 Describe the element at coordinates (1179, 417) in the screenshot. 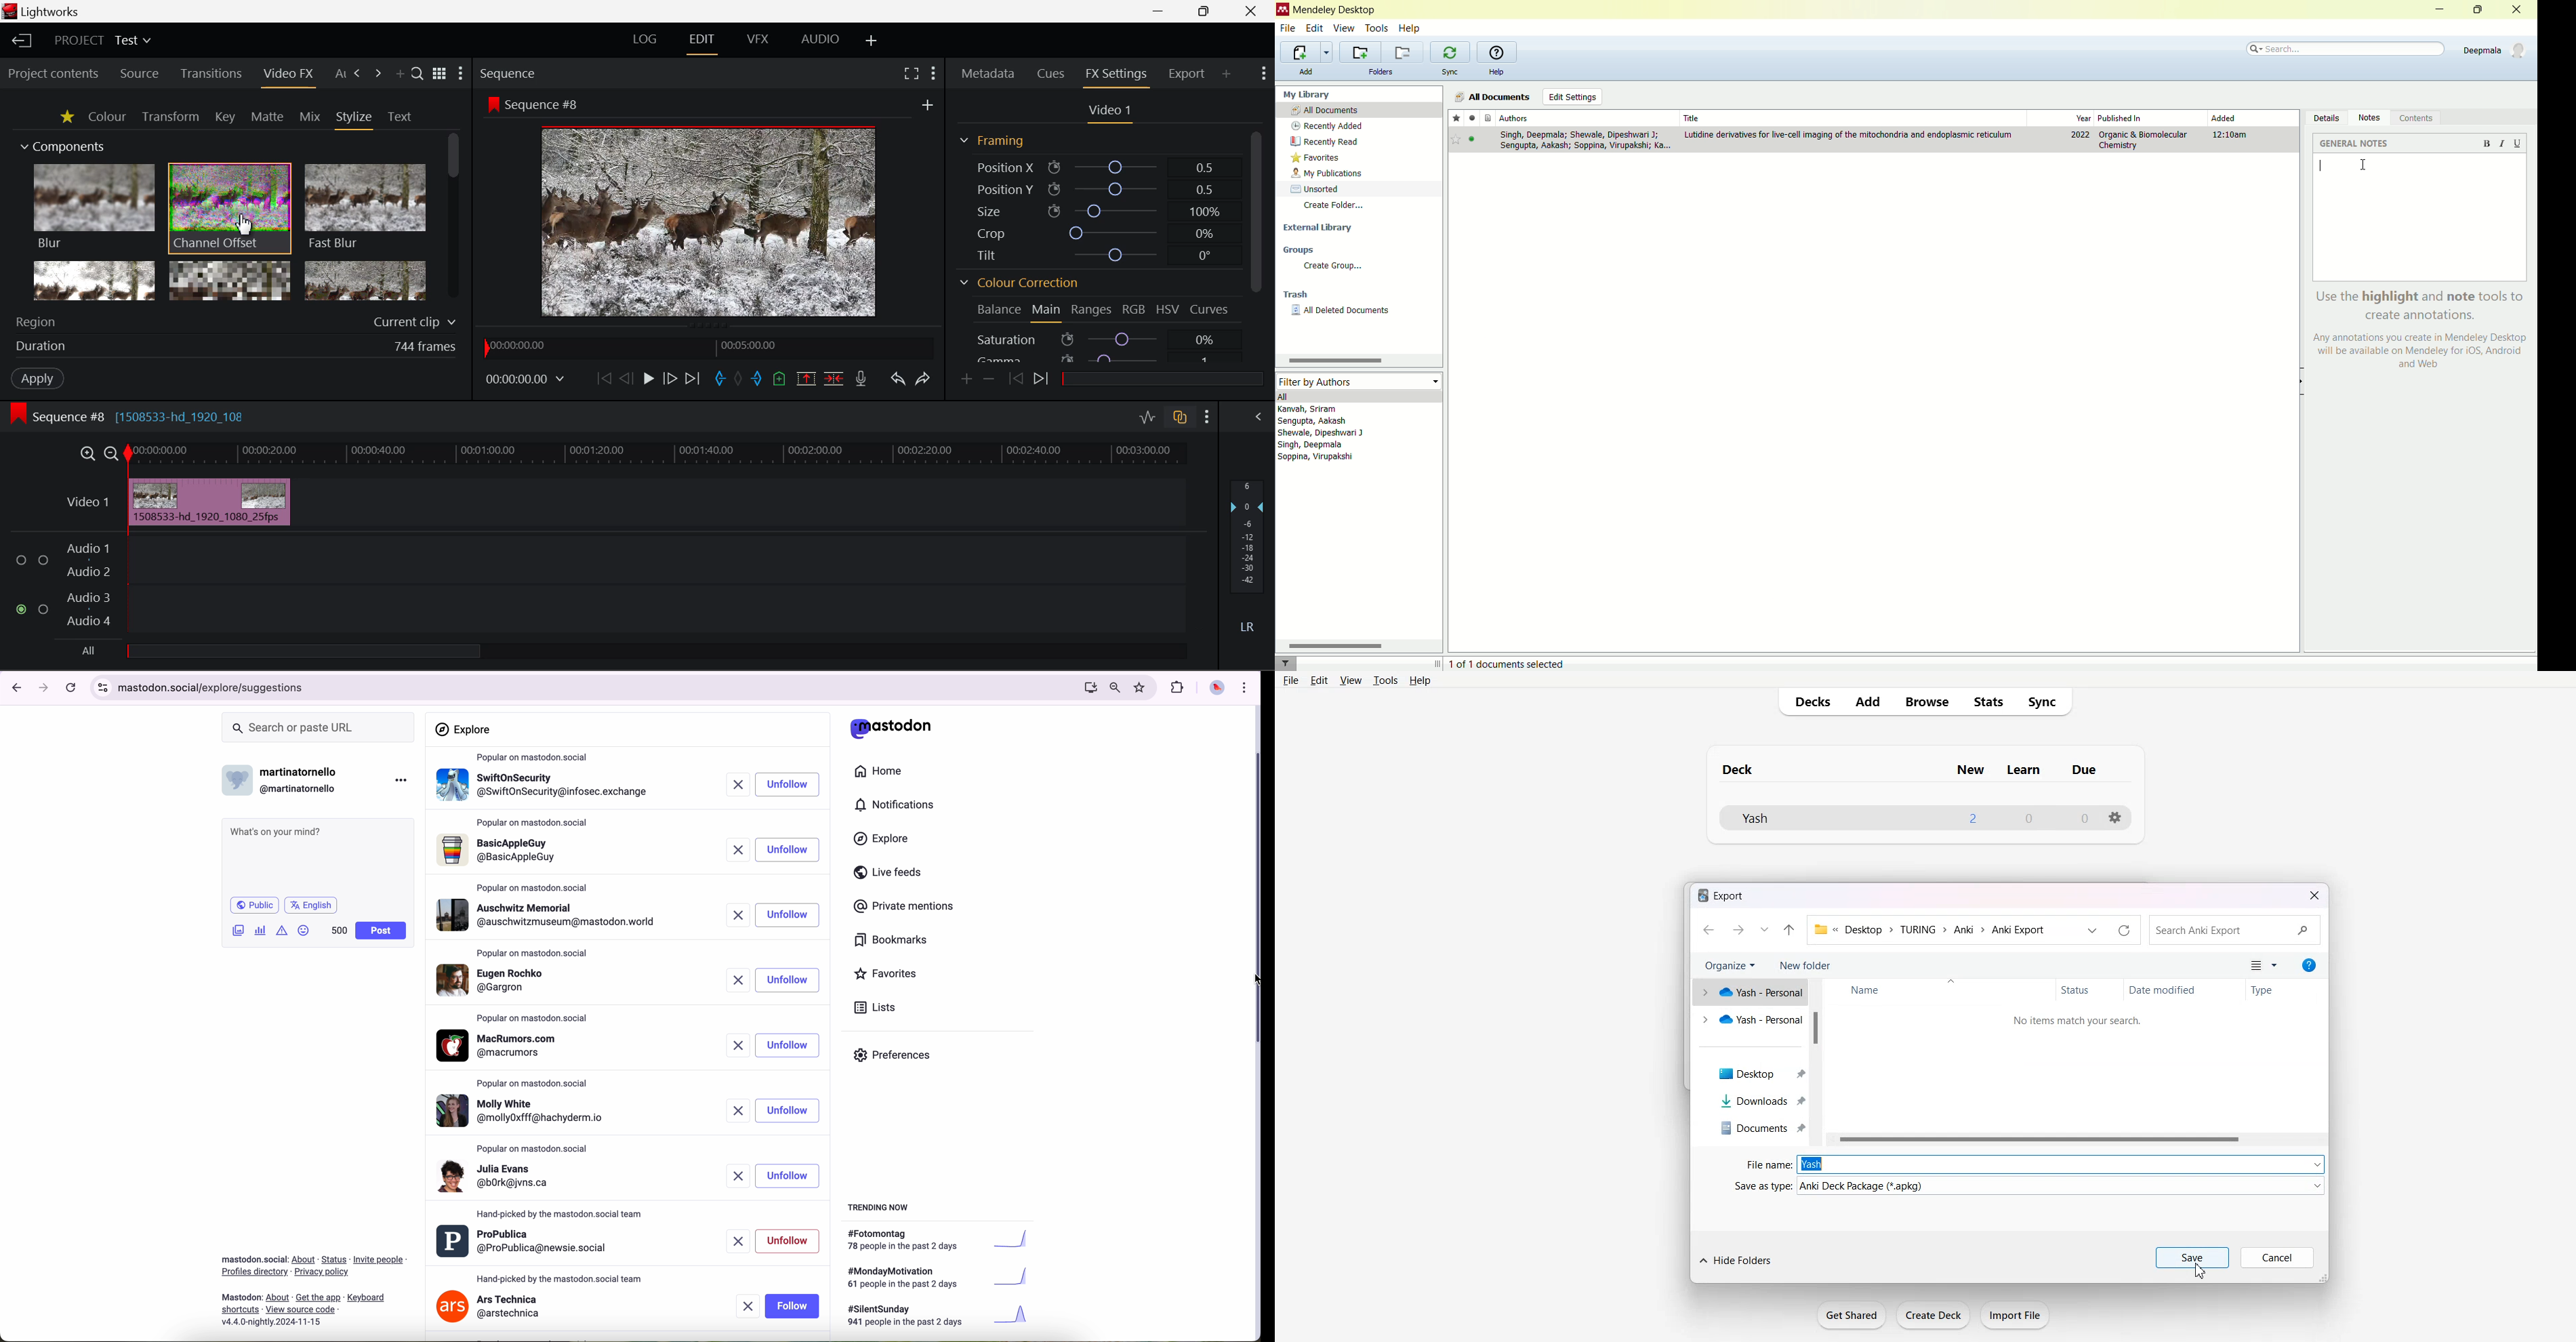

I see `Toggle auto track sync` at that location.